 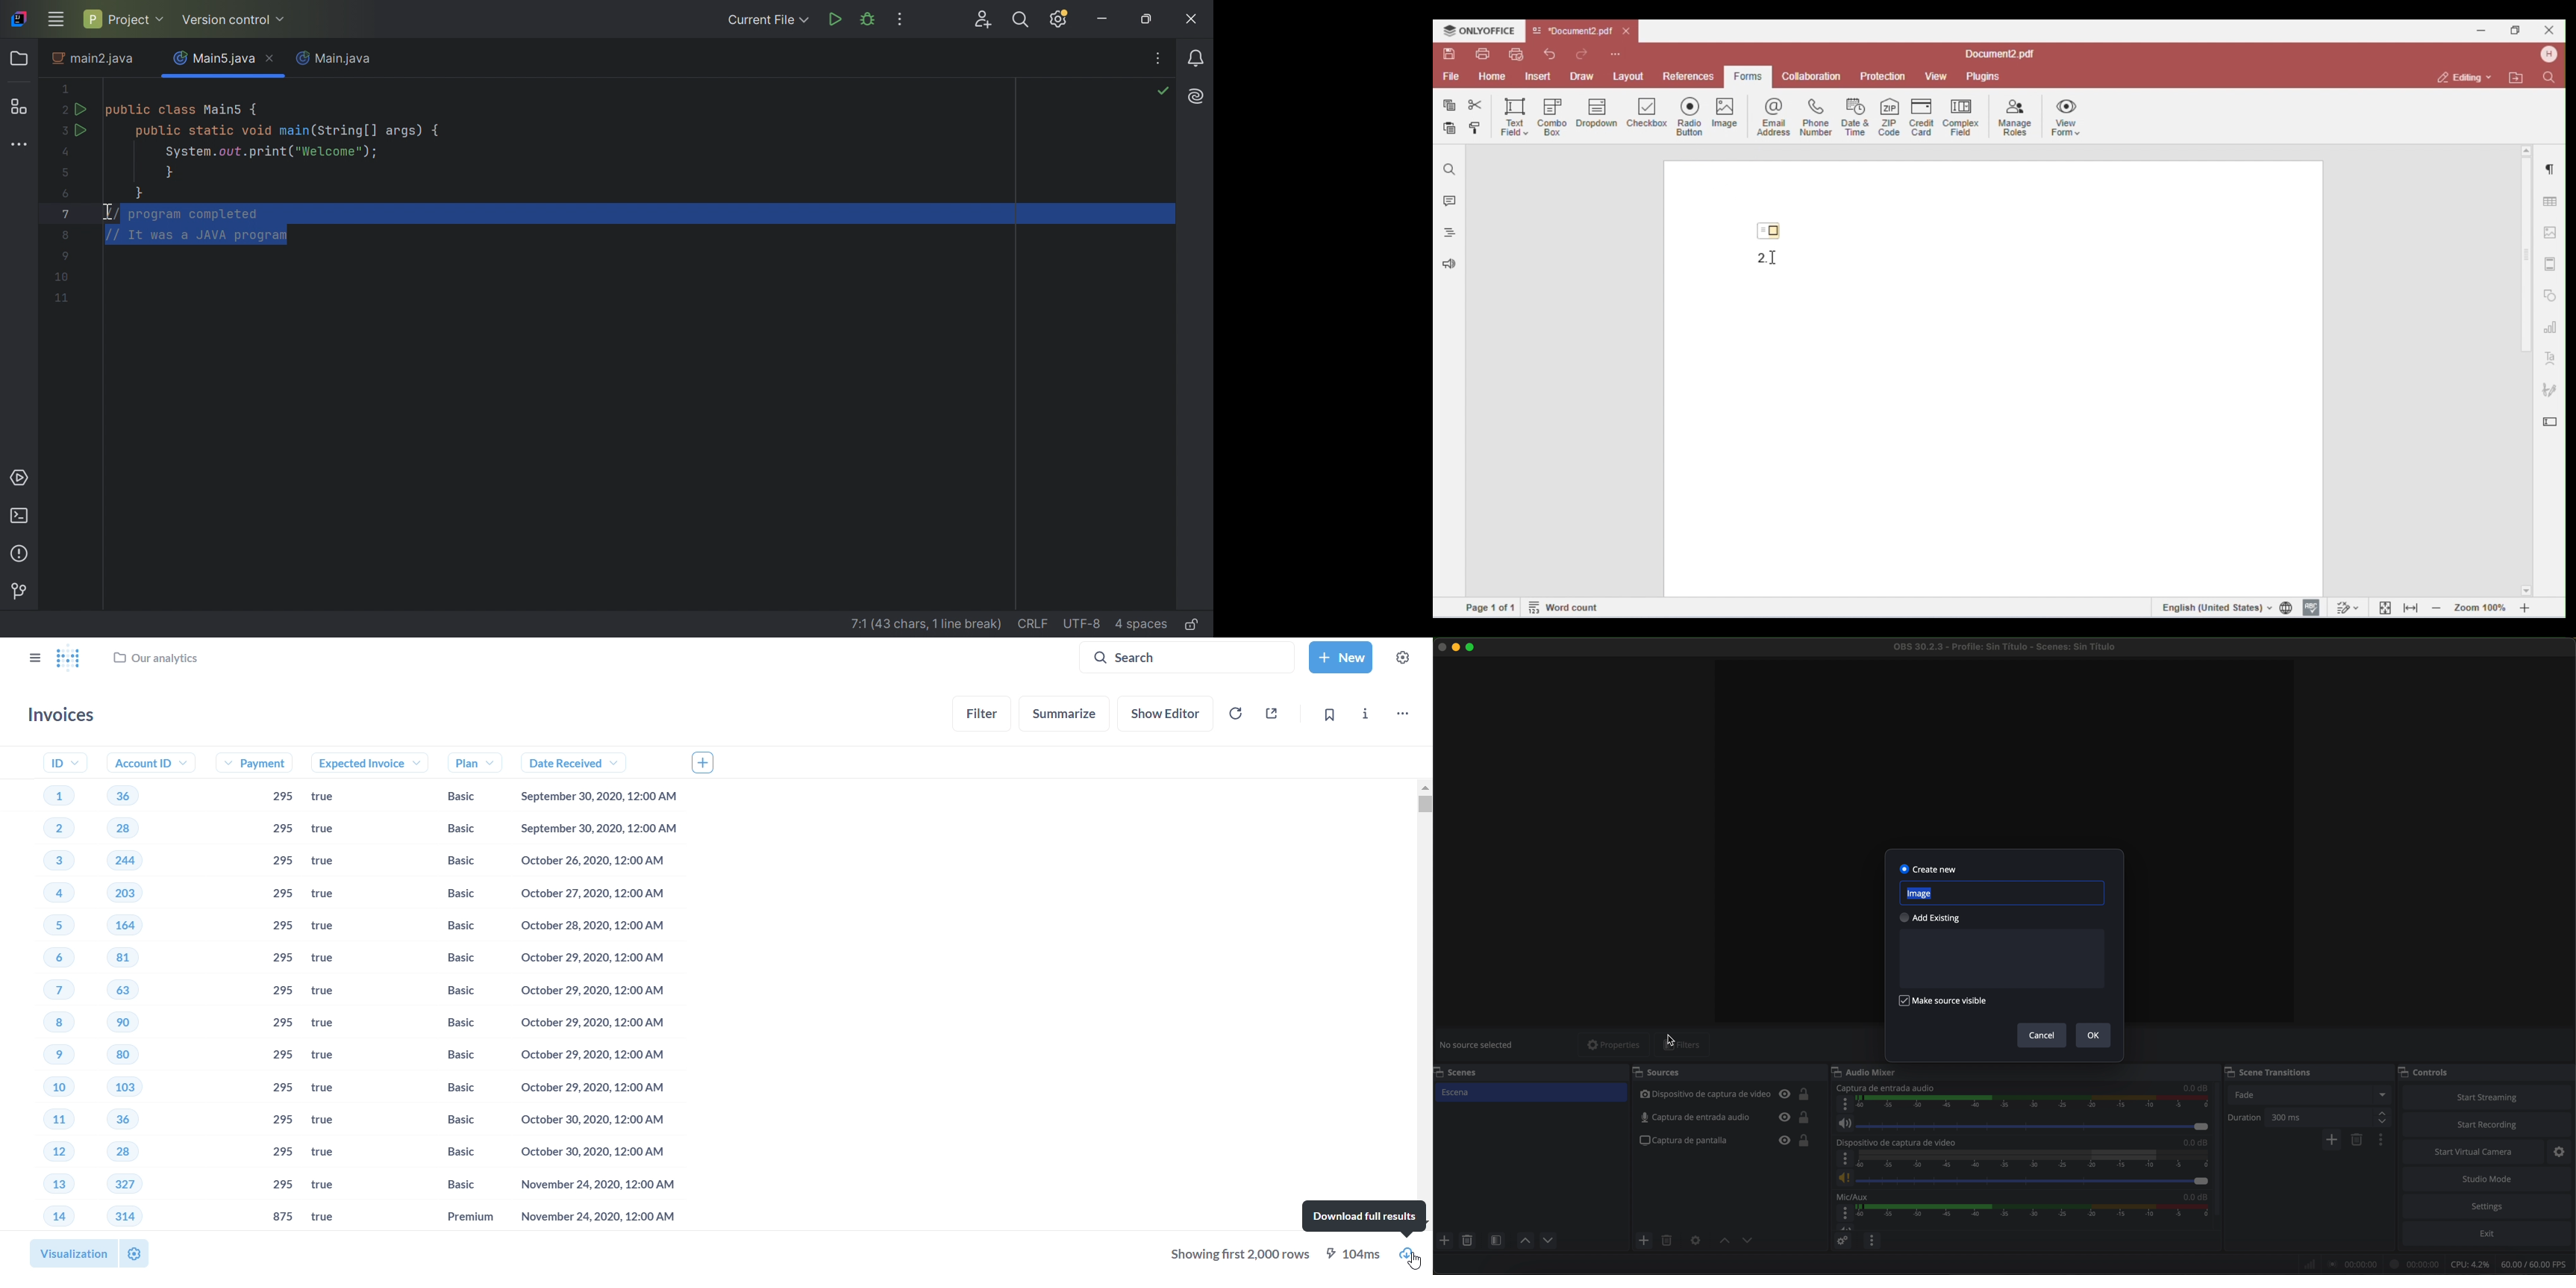 What do you see at coordinates (334, 926) in the screenshot?
I see `true` at bounding box center [334, 926].